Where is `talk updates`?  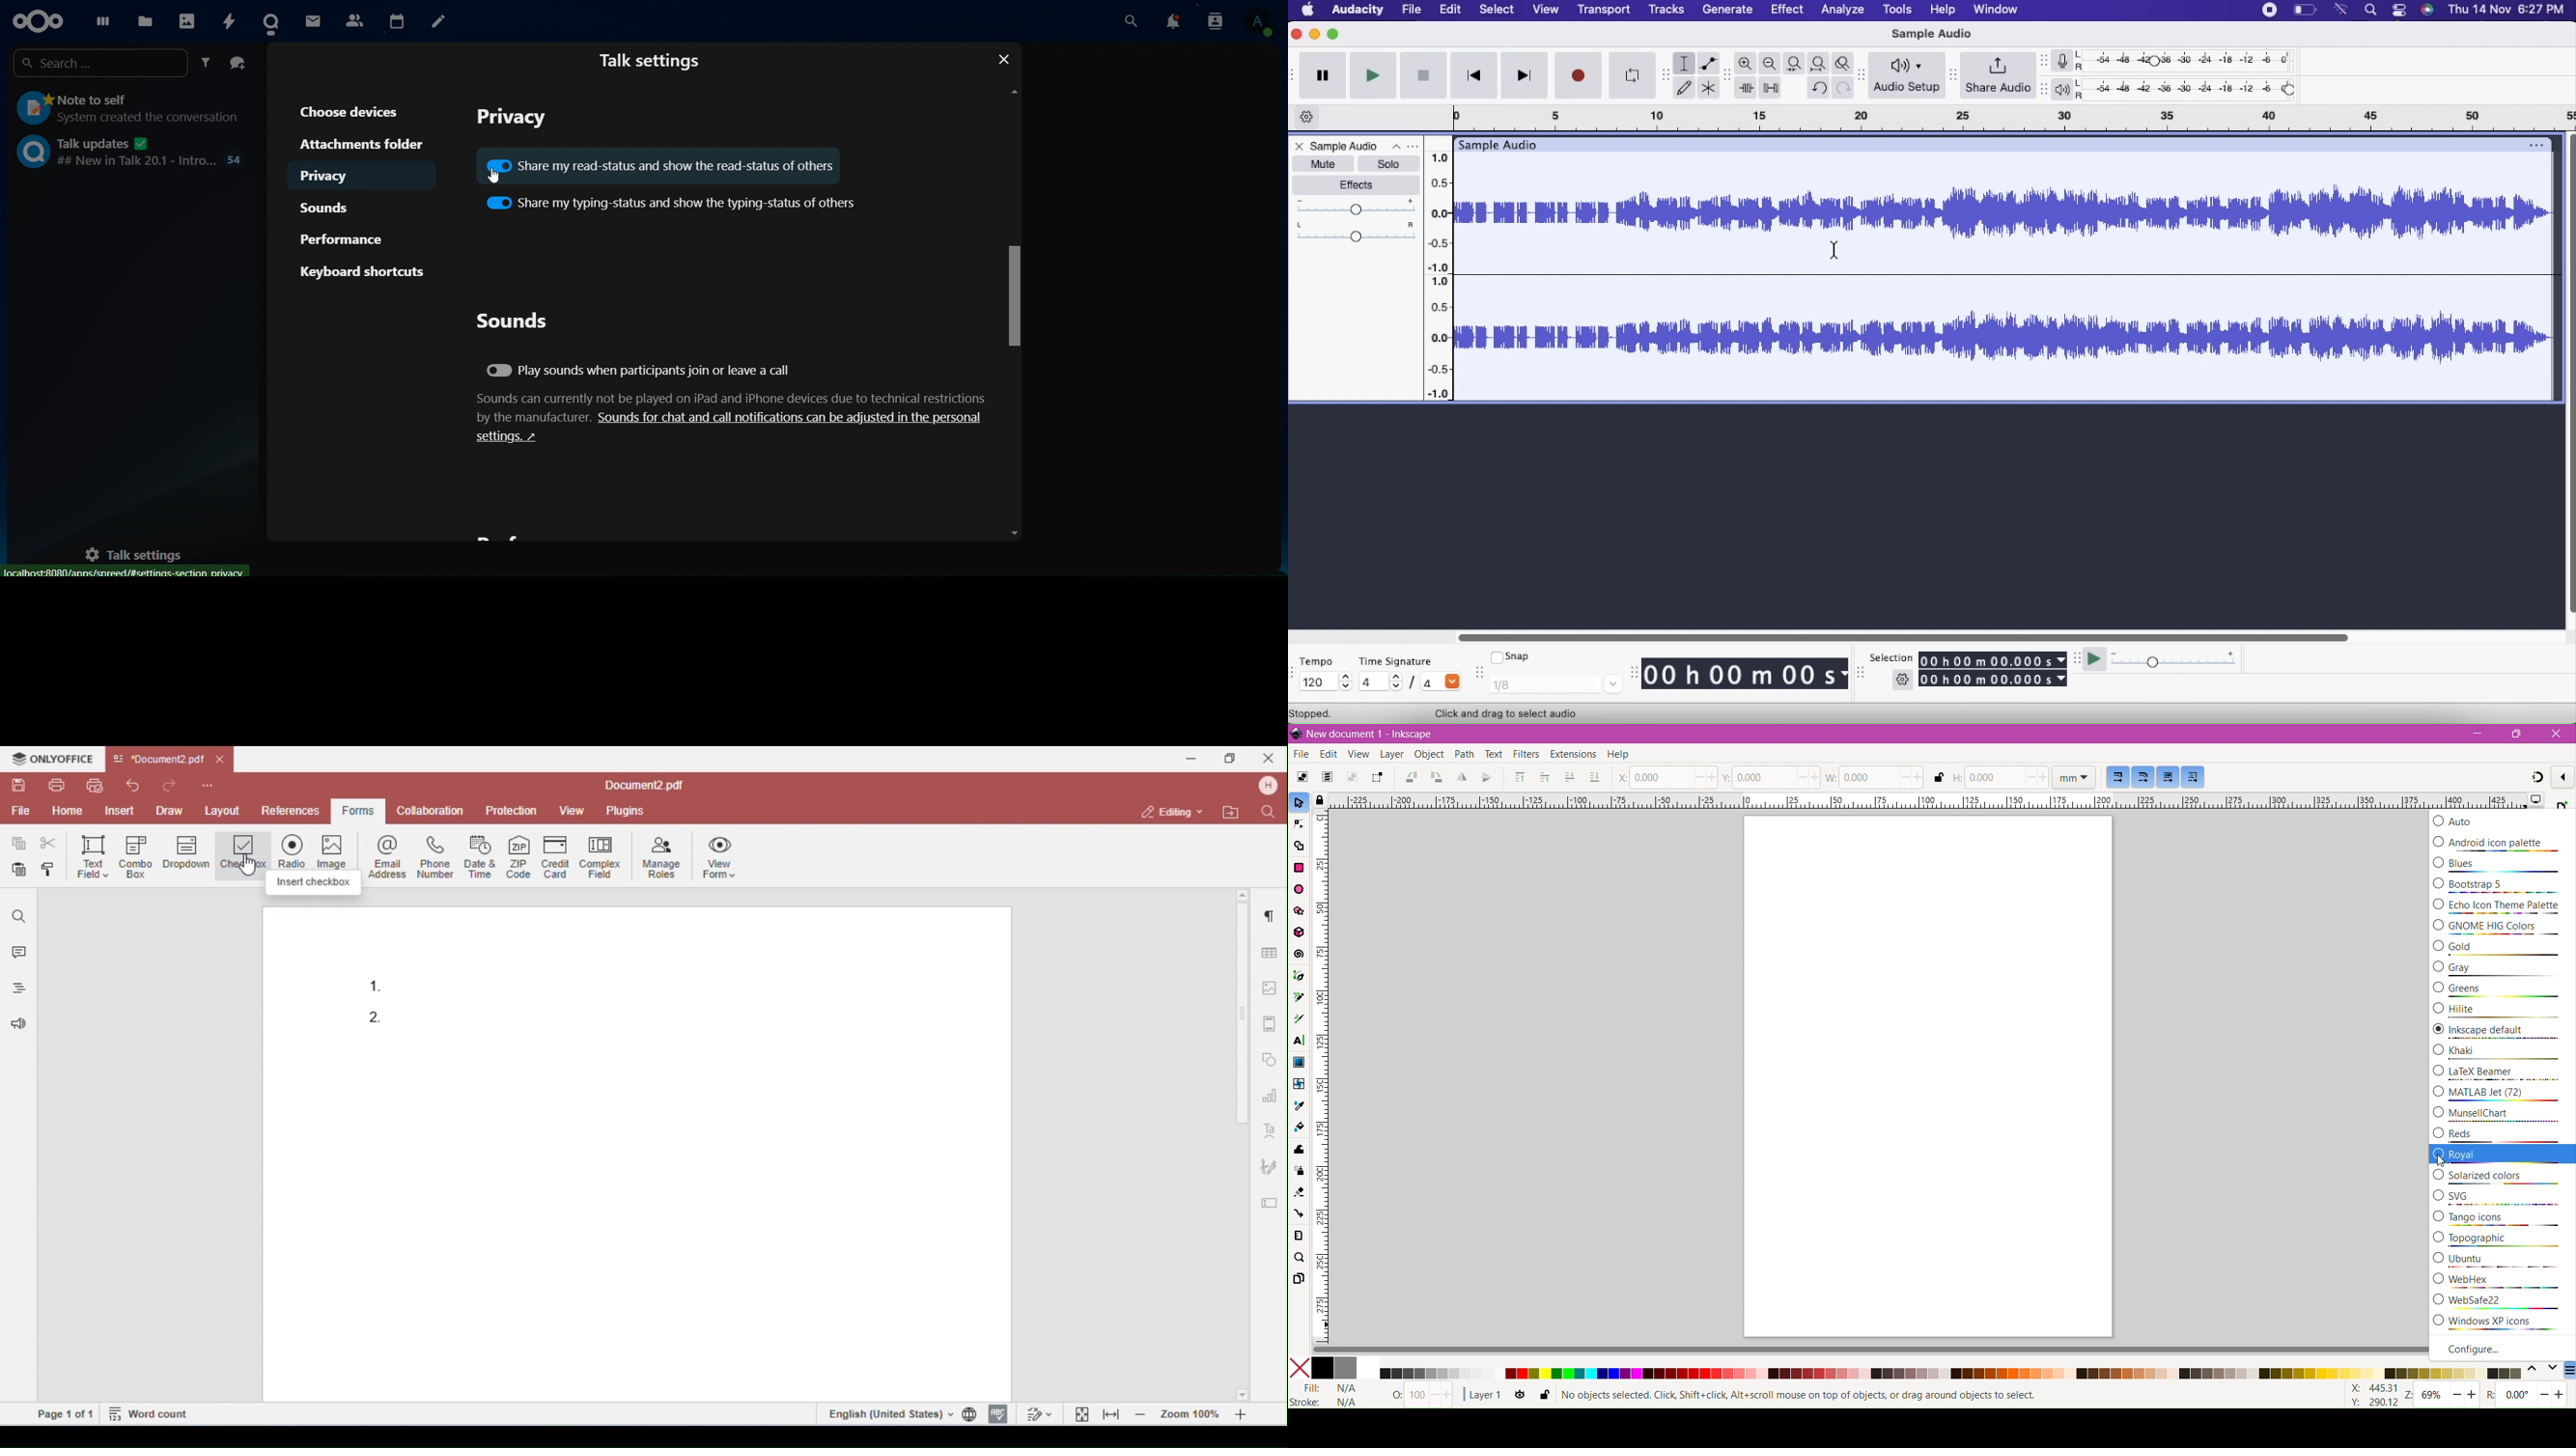
talk updates is located at coordinates (131, 152).